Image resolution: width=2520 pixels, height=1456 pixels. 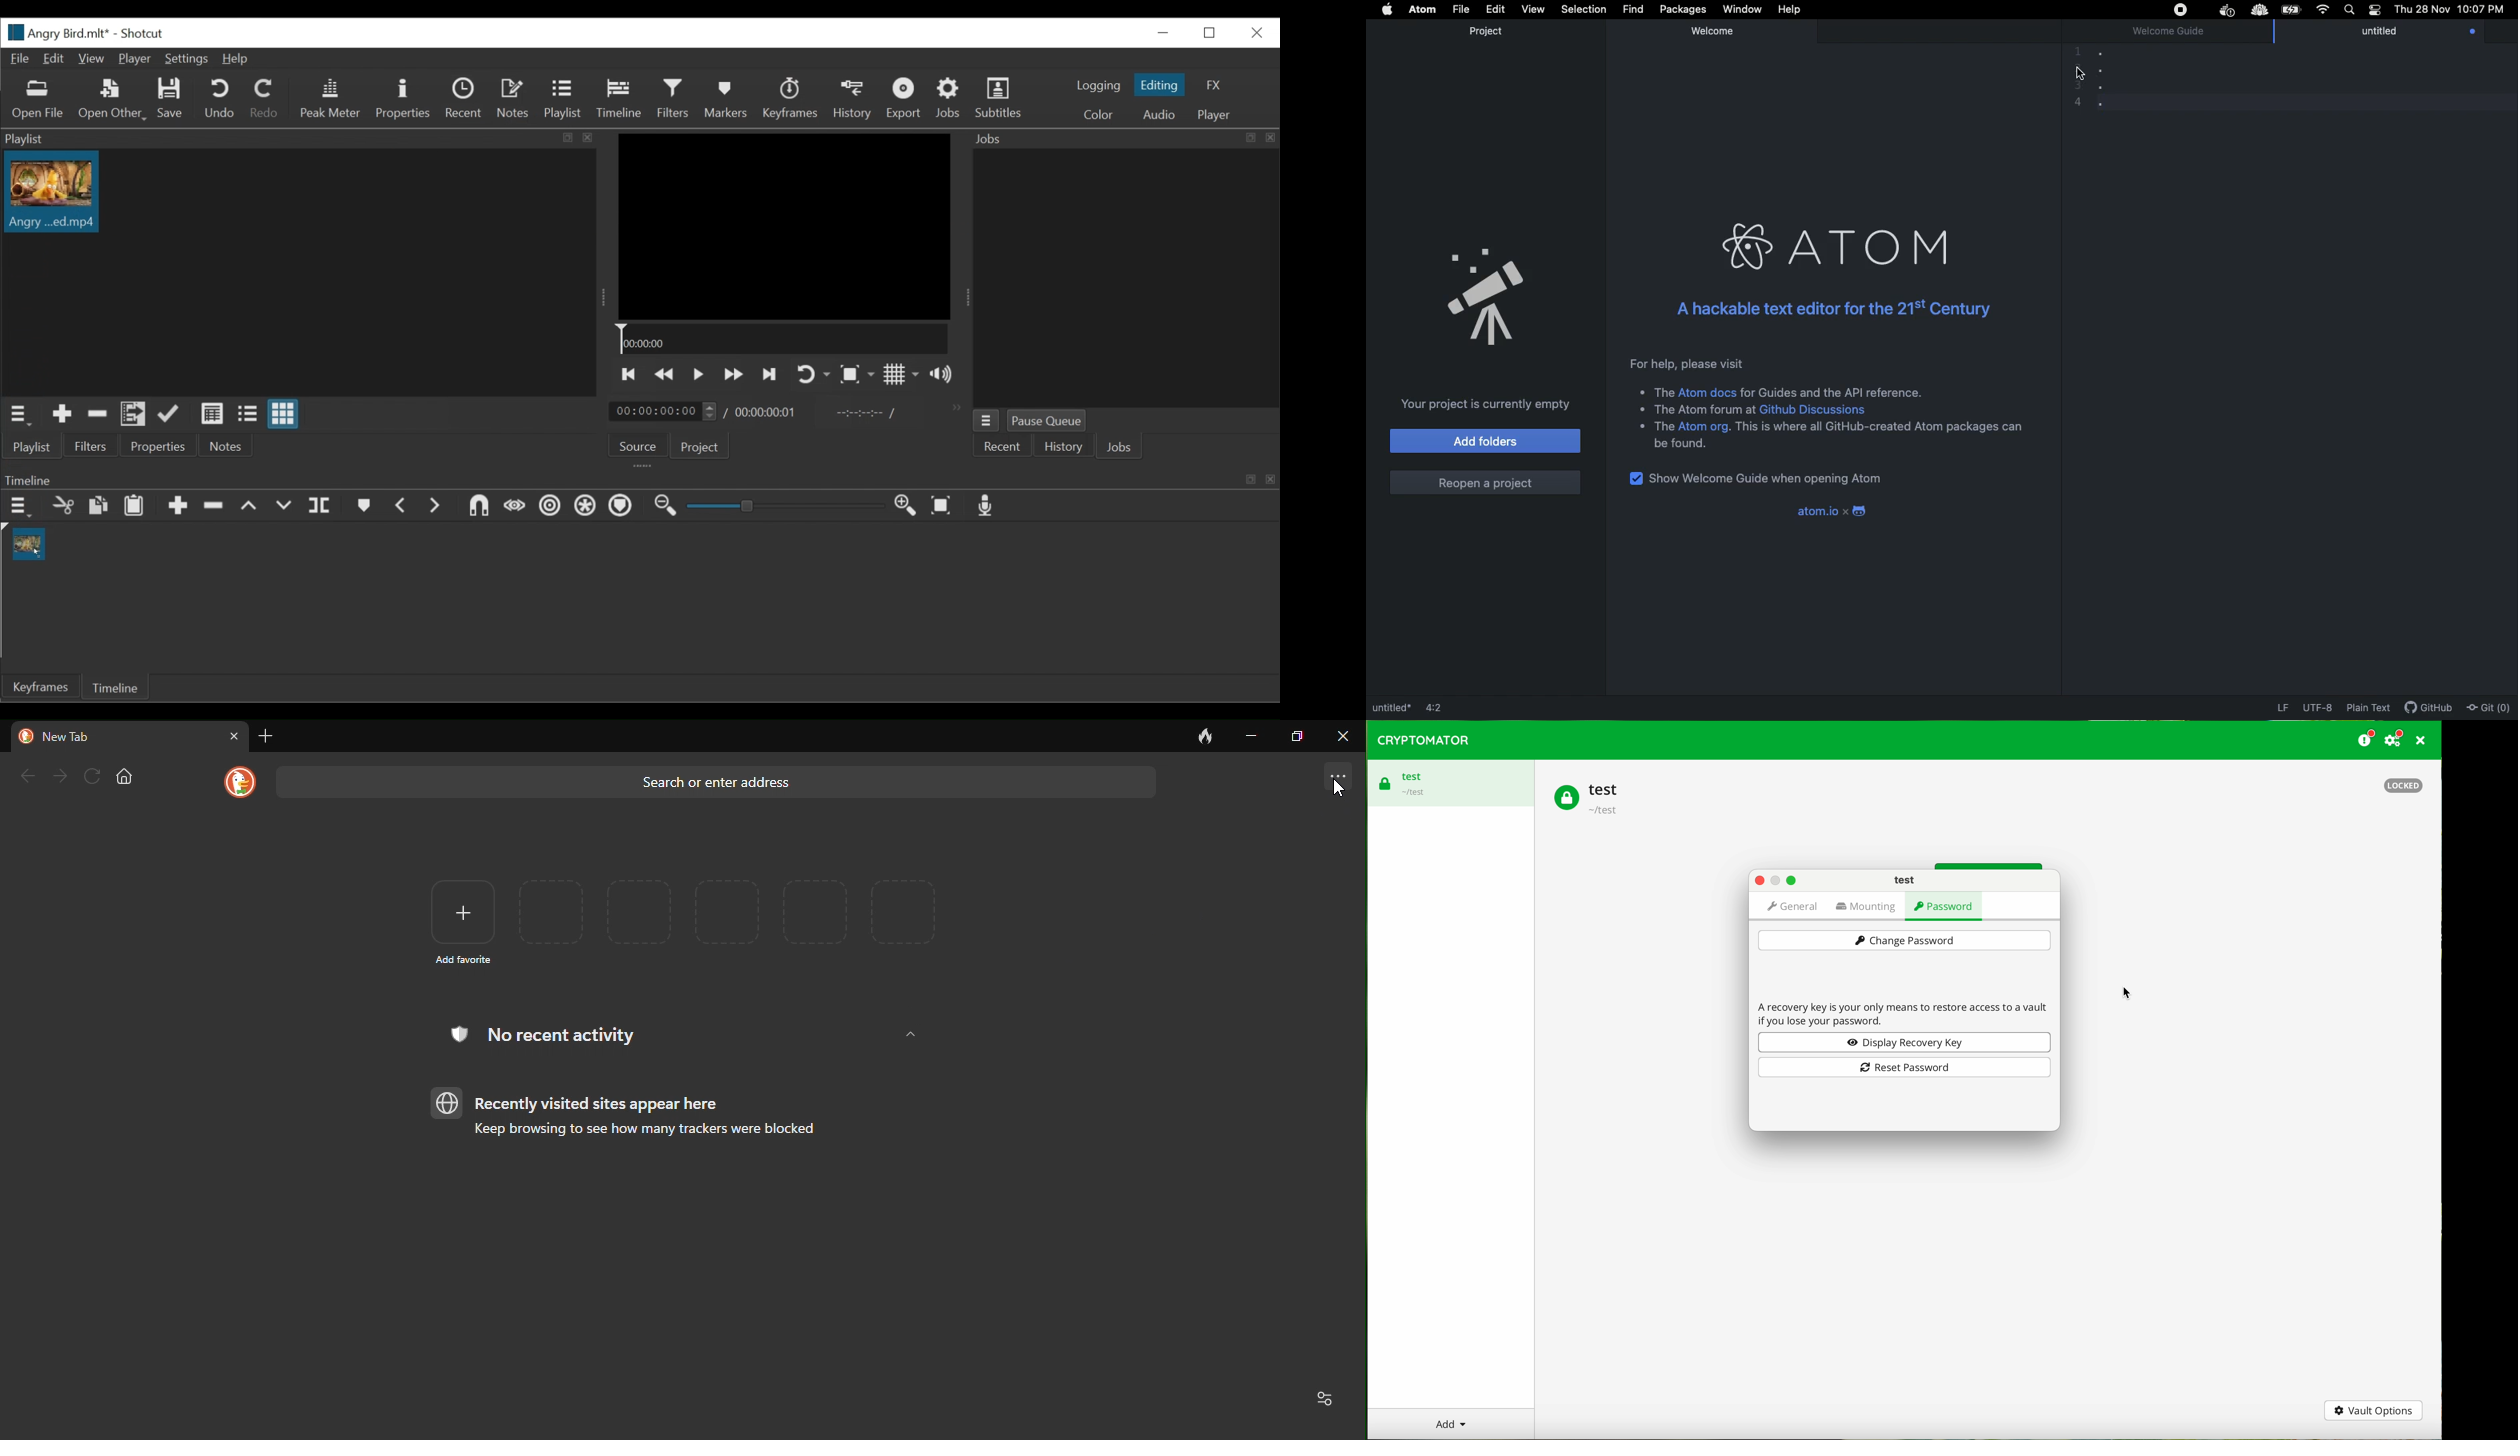 What do you see at coordinates (1123, 139) in the screenshot?
I see `Jobs Panel` at bounding box center [1123, 139].